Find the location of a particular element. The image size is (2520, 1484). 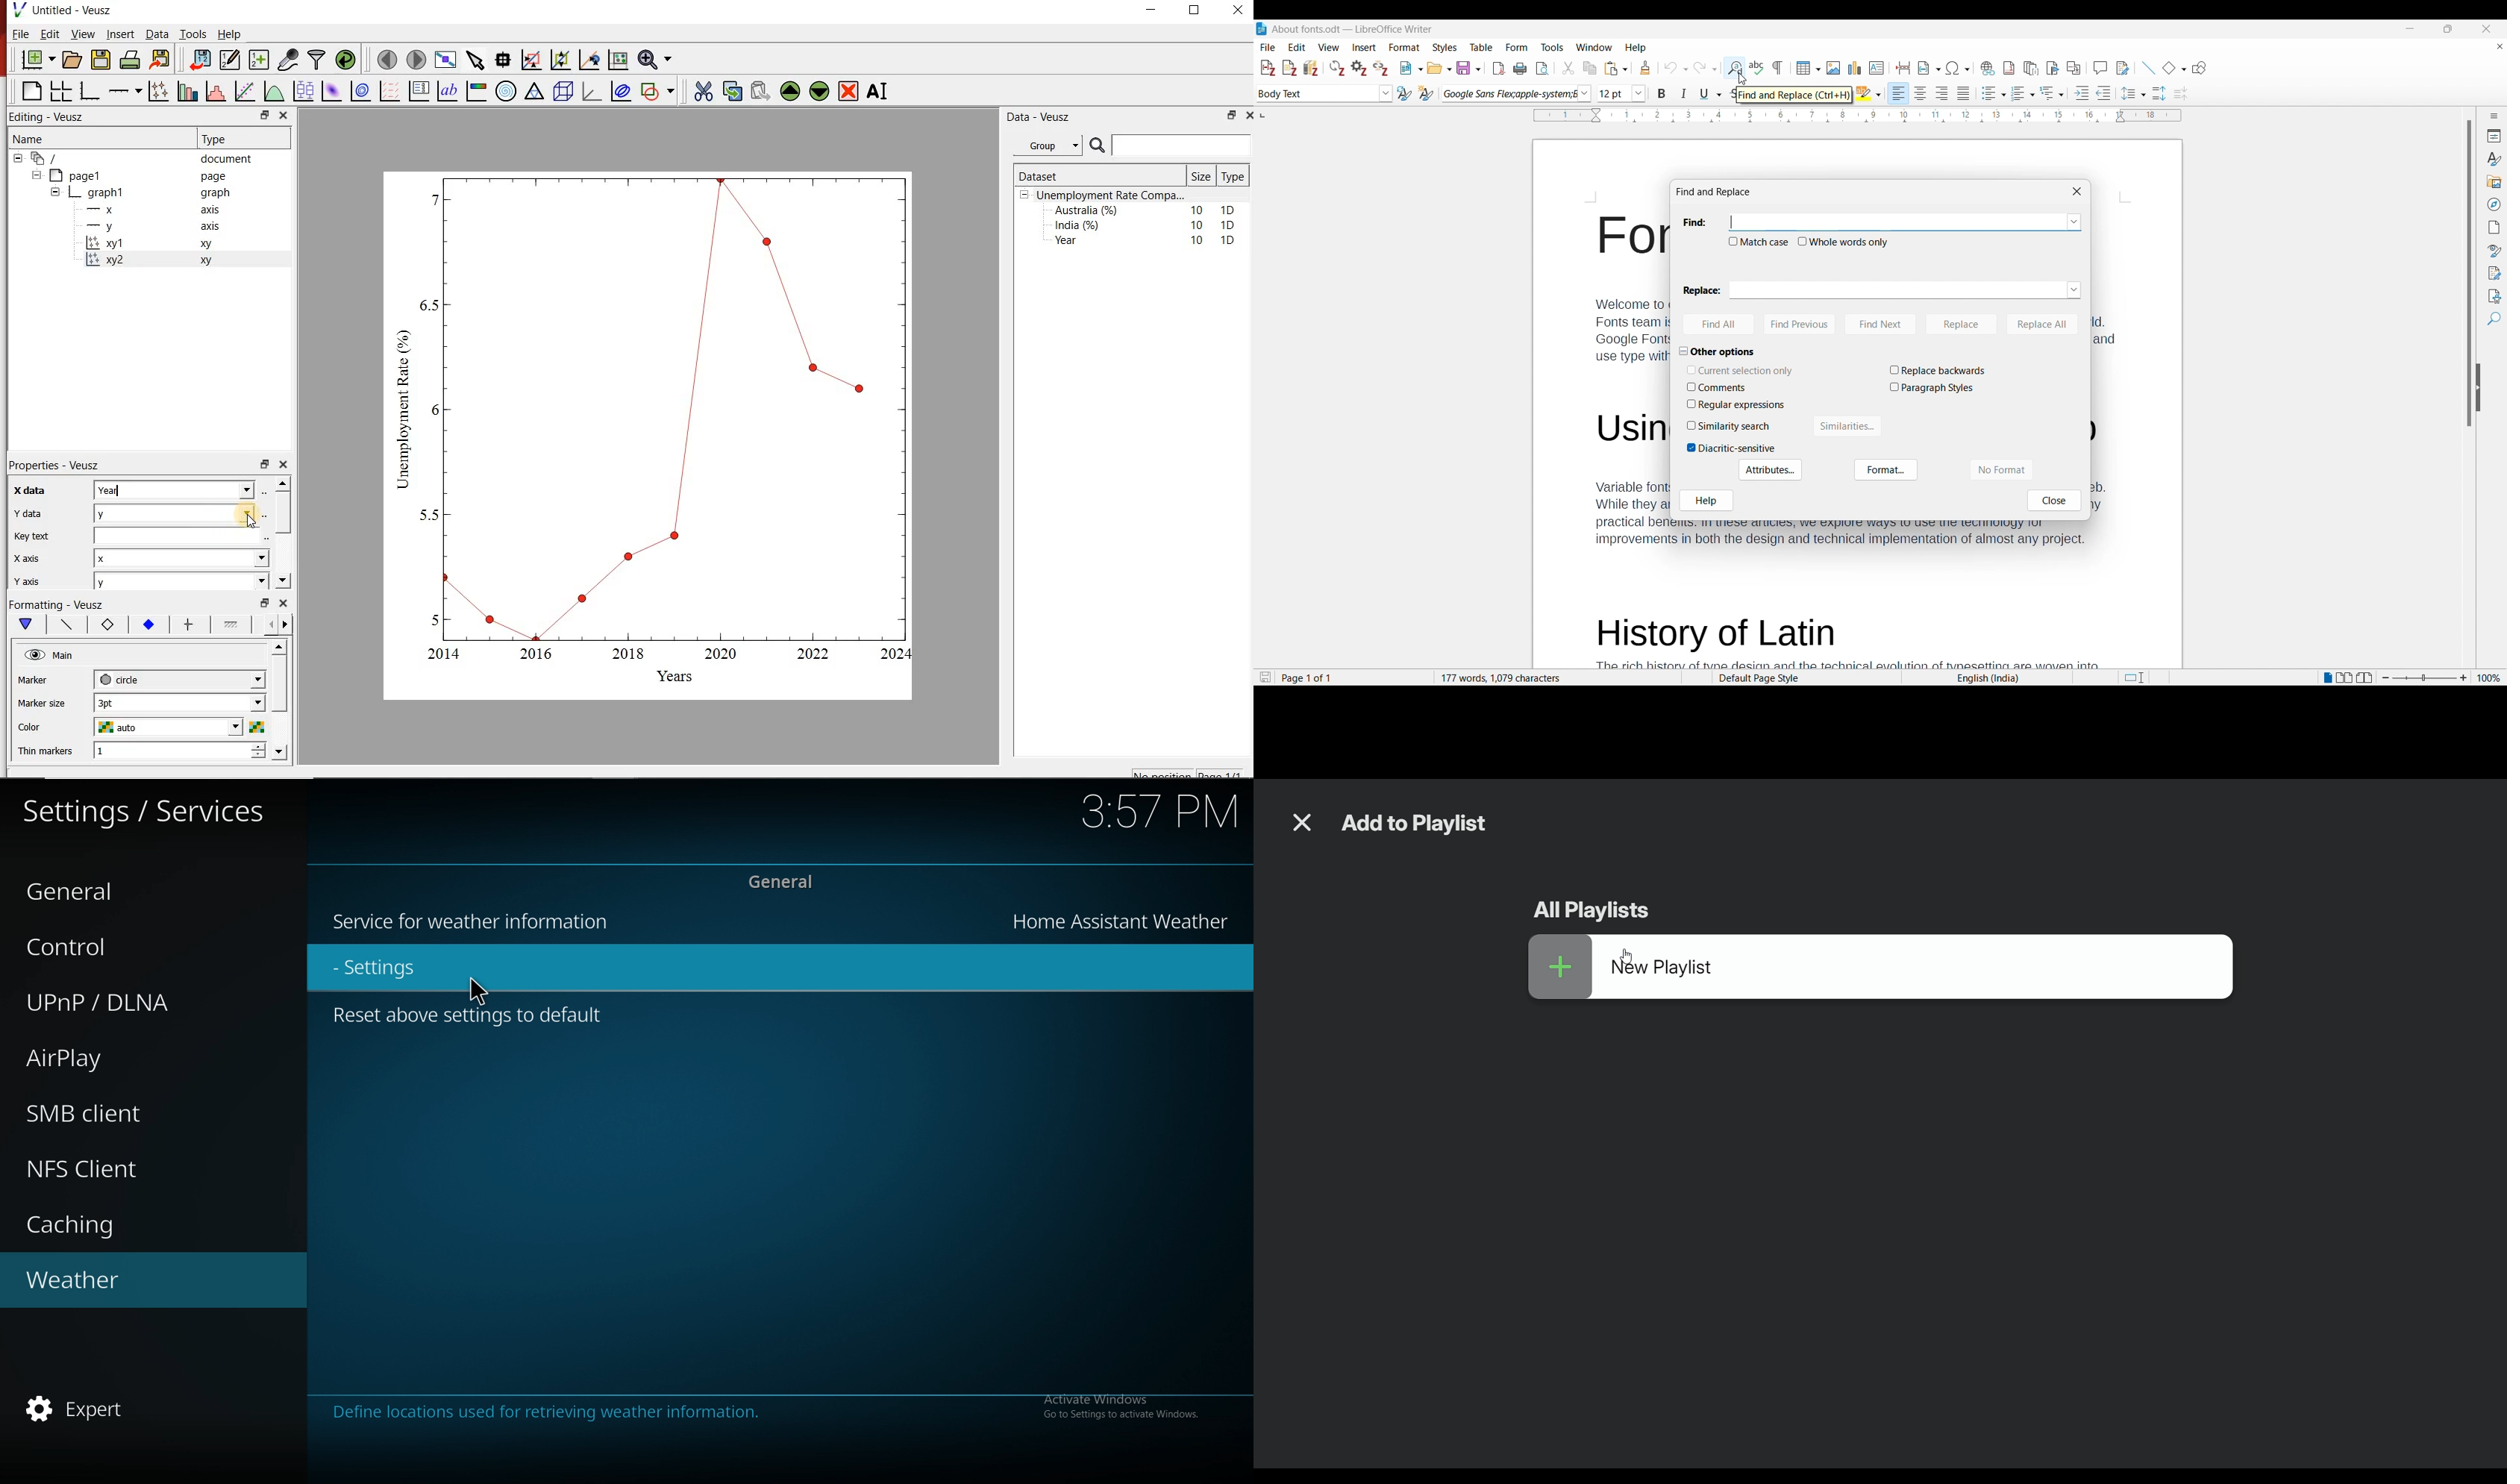

Close window is located at coordinates (2077, 191).